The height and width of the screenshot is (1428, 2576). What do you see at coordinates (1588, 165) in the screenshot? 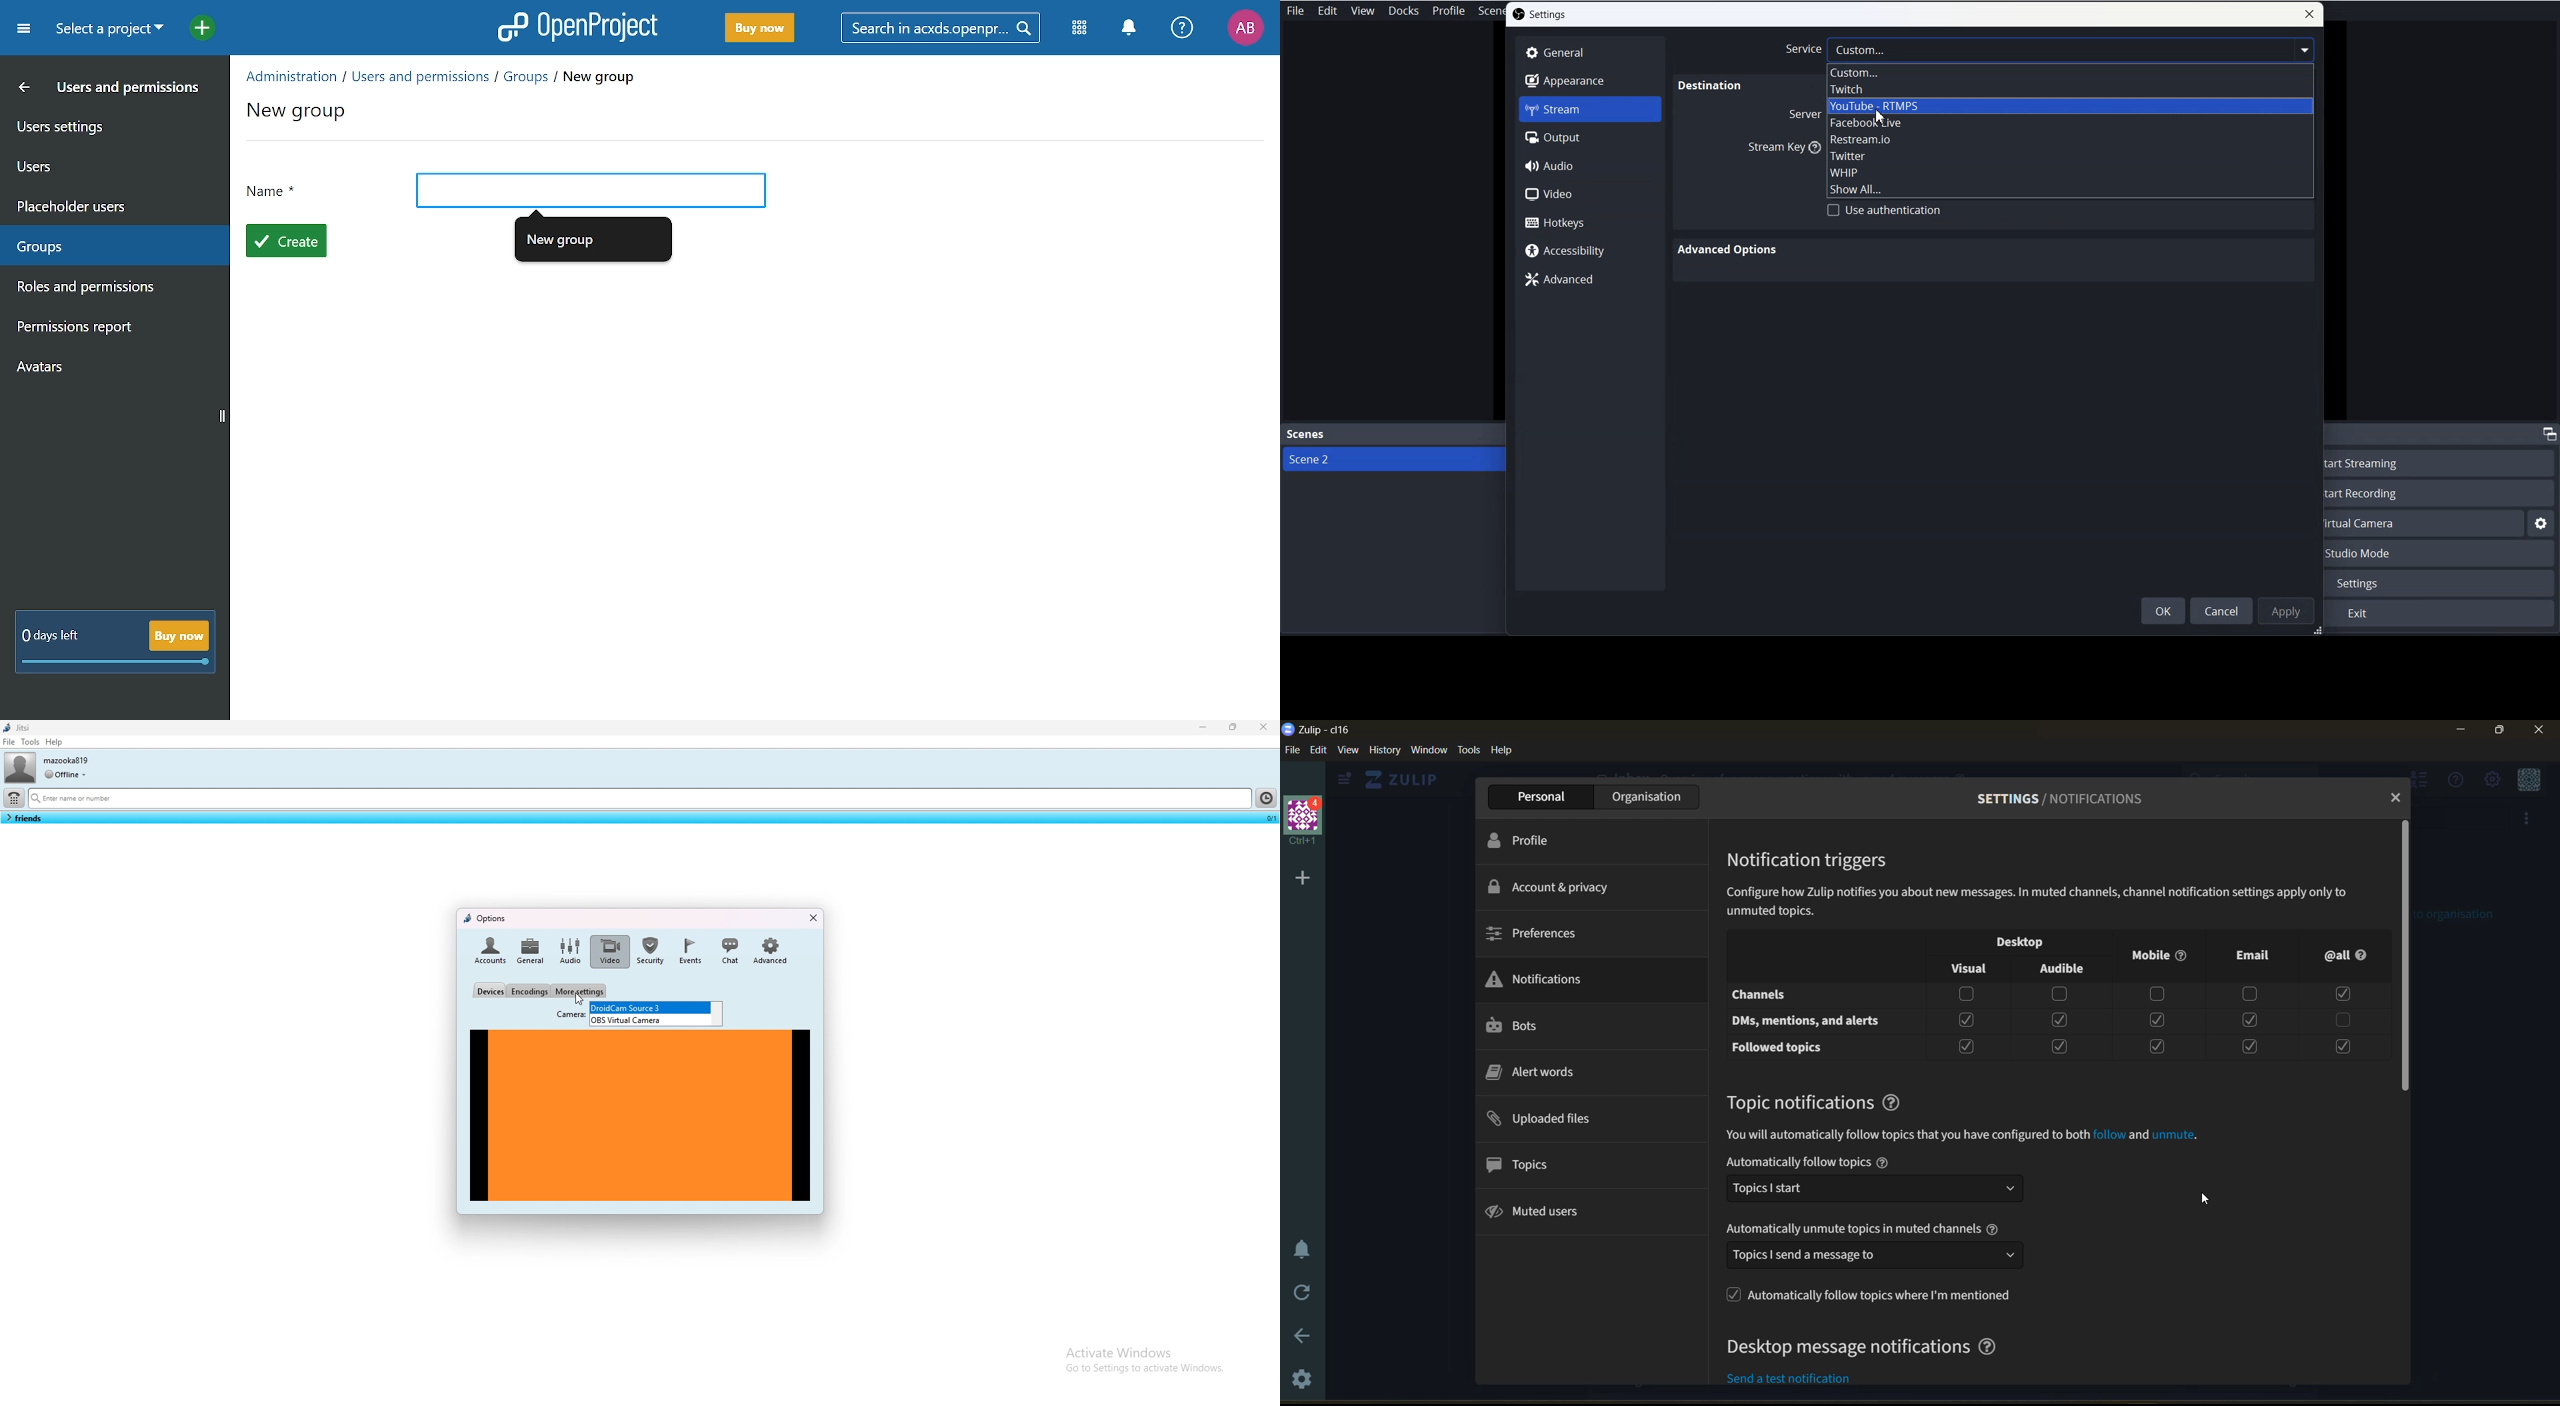
I see `Audio` at bounding box center [1588, 165].